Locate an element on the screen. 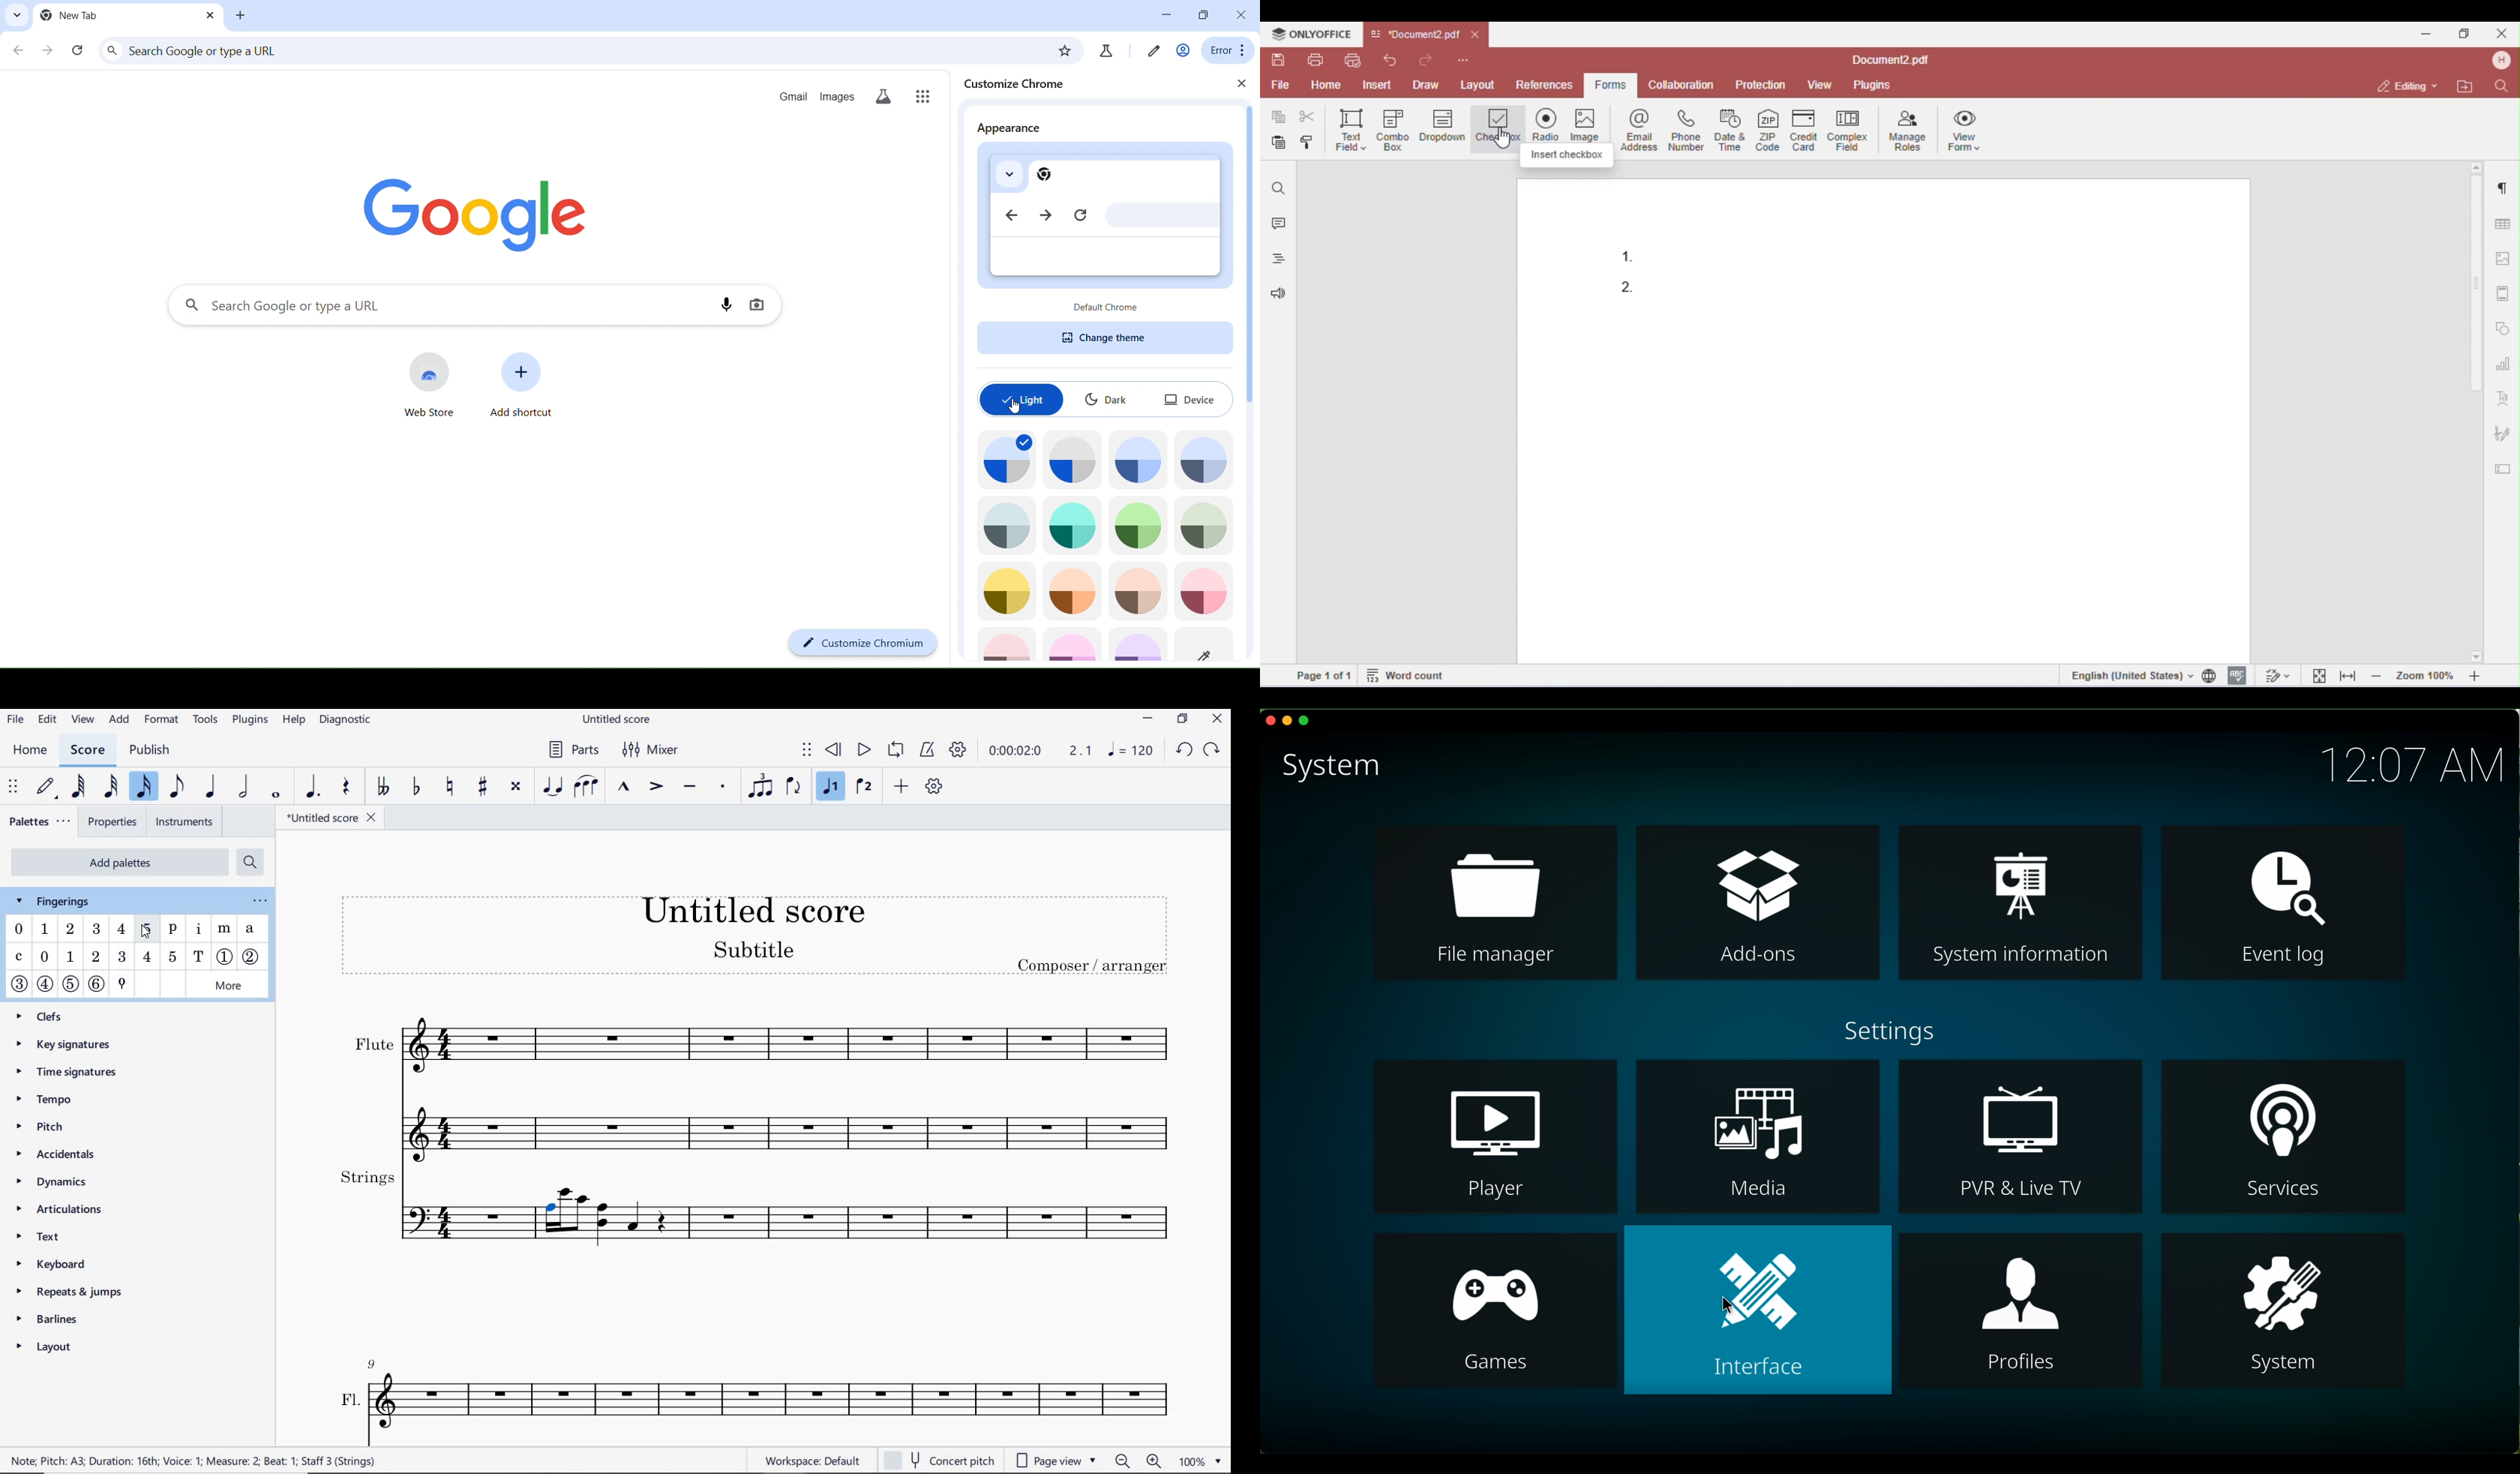  profiles is located at coordinates (2019, 1309).